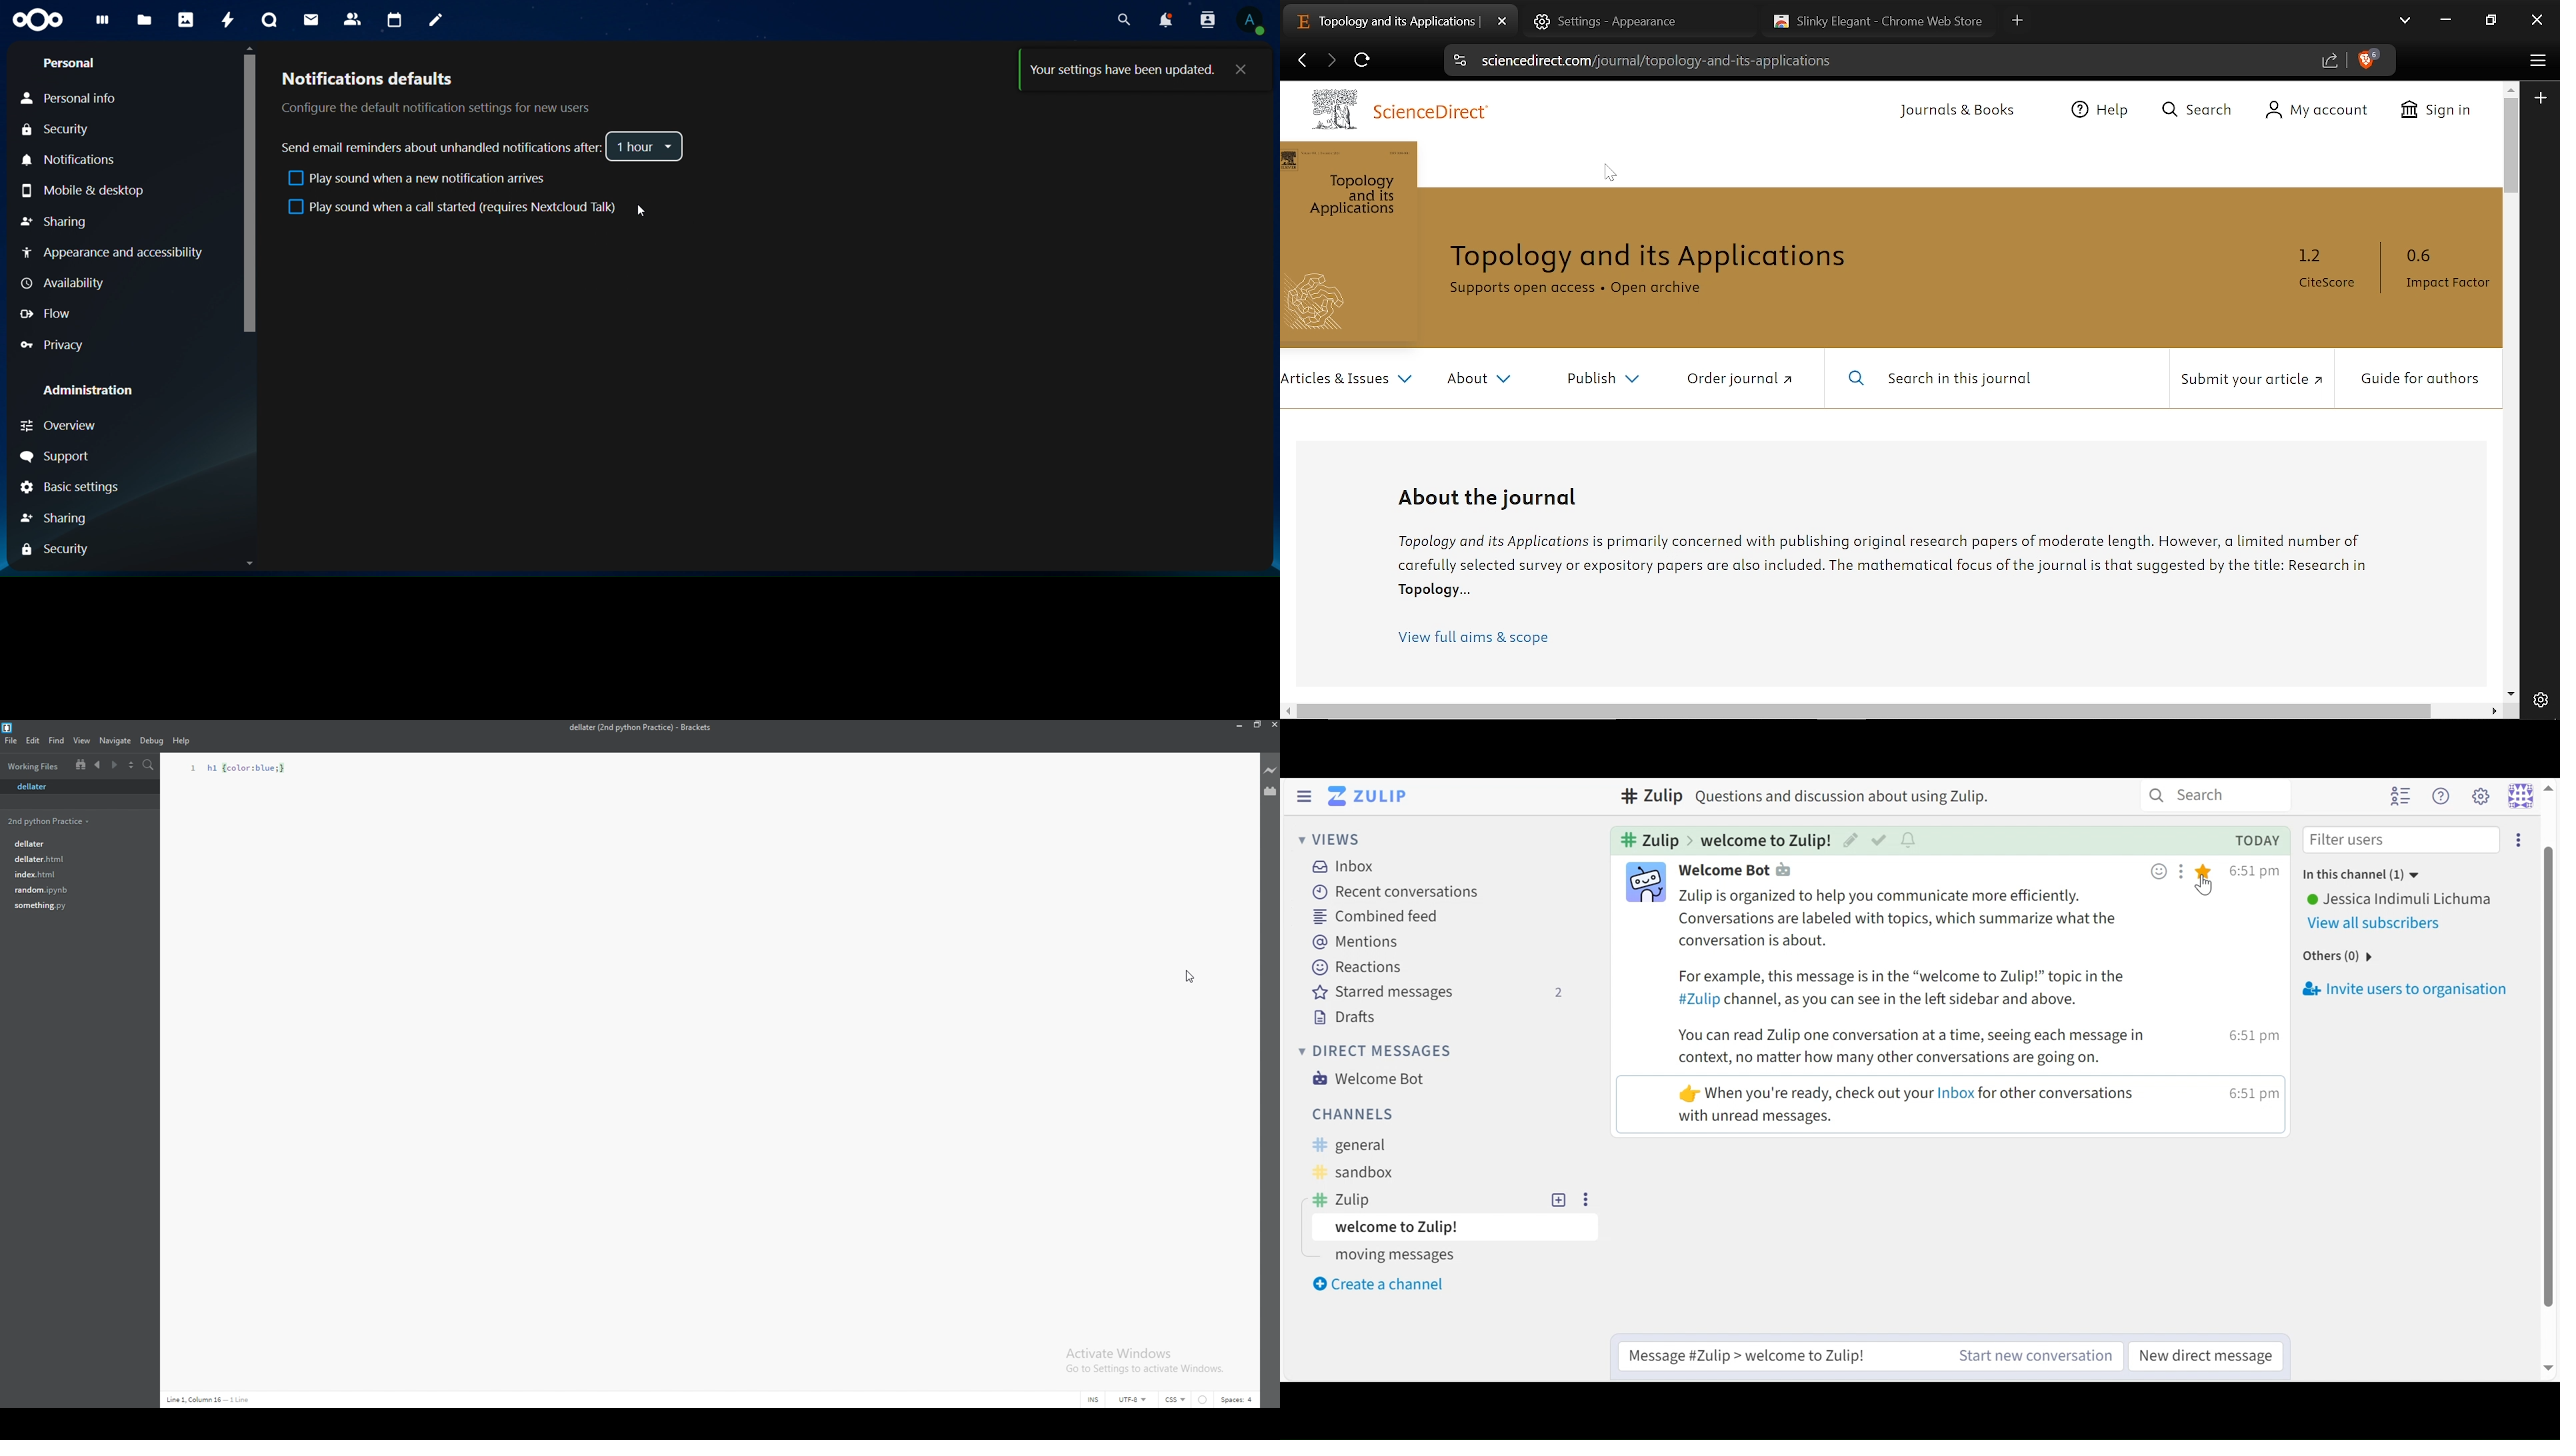  Describe the element at coordinates (75, 842) in the screenshot. I see `file` at that location.